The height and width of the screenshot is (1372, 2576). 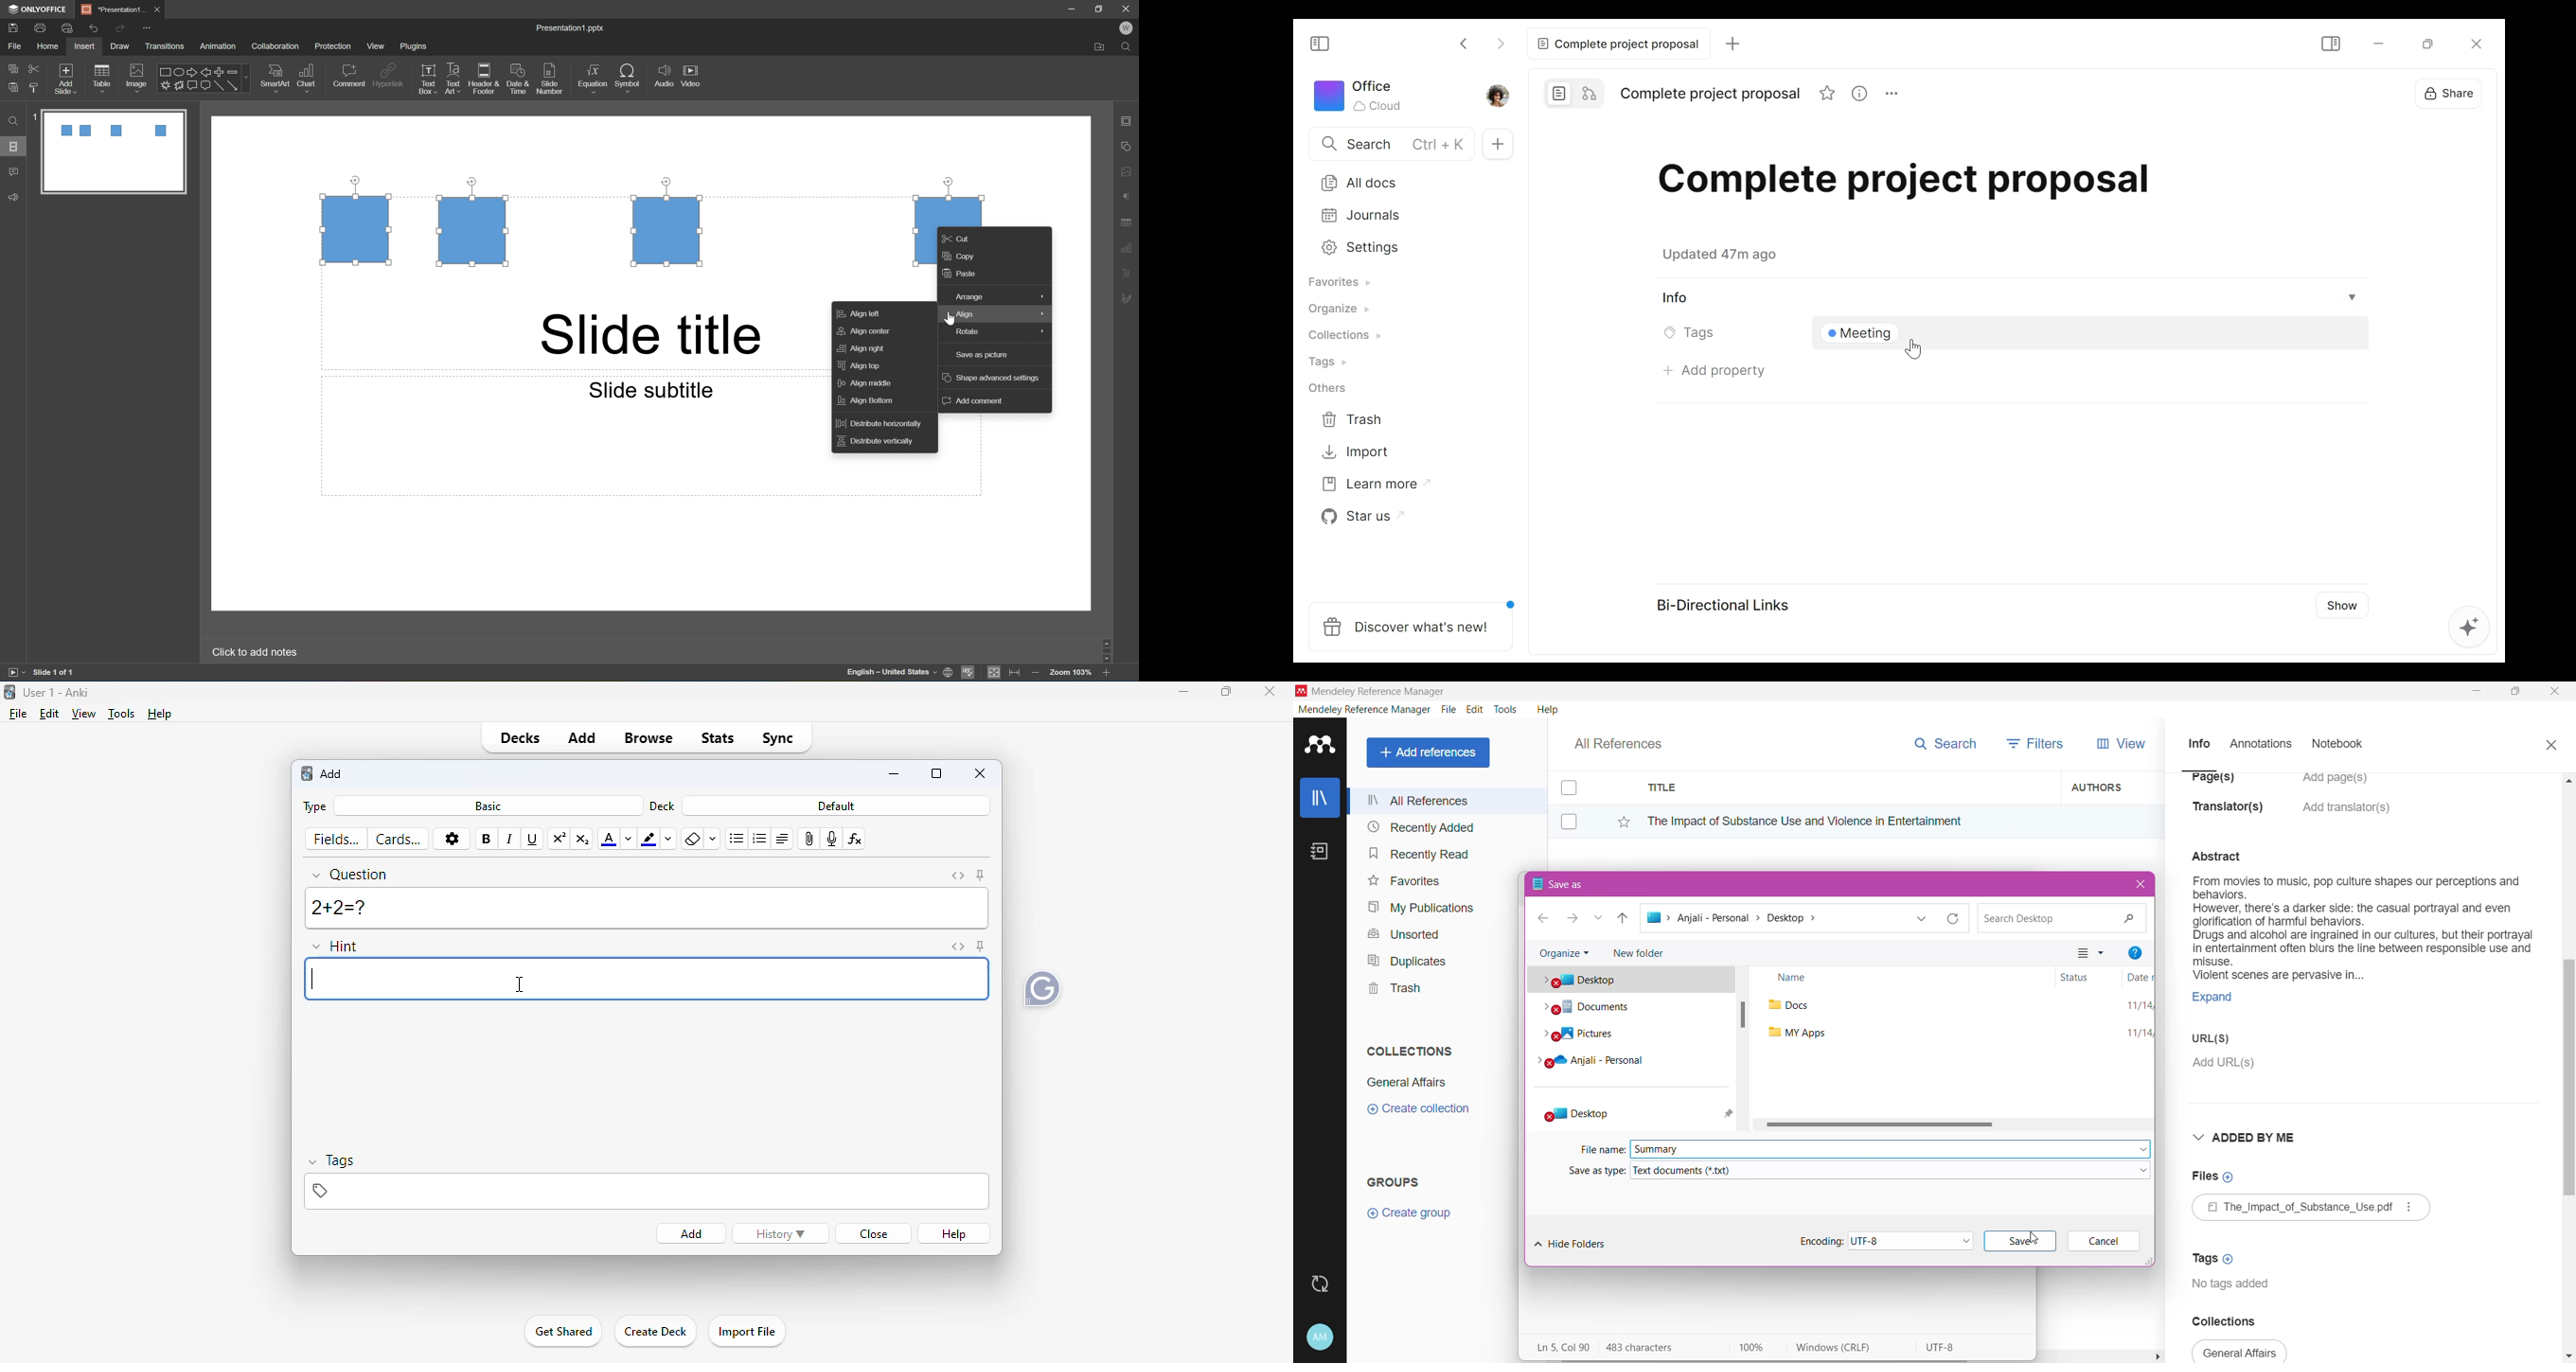 I want to click on Help, so click(x=2134, y=951).